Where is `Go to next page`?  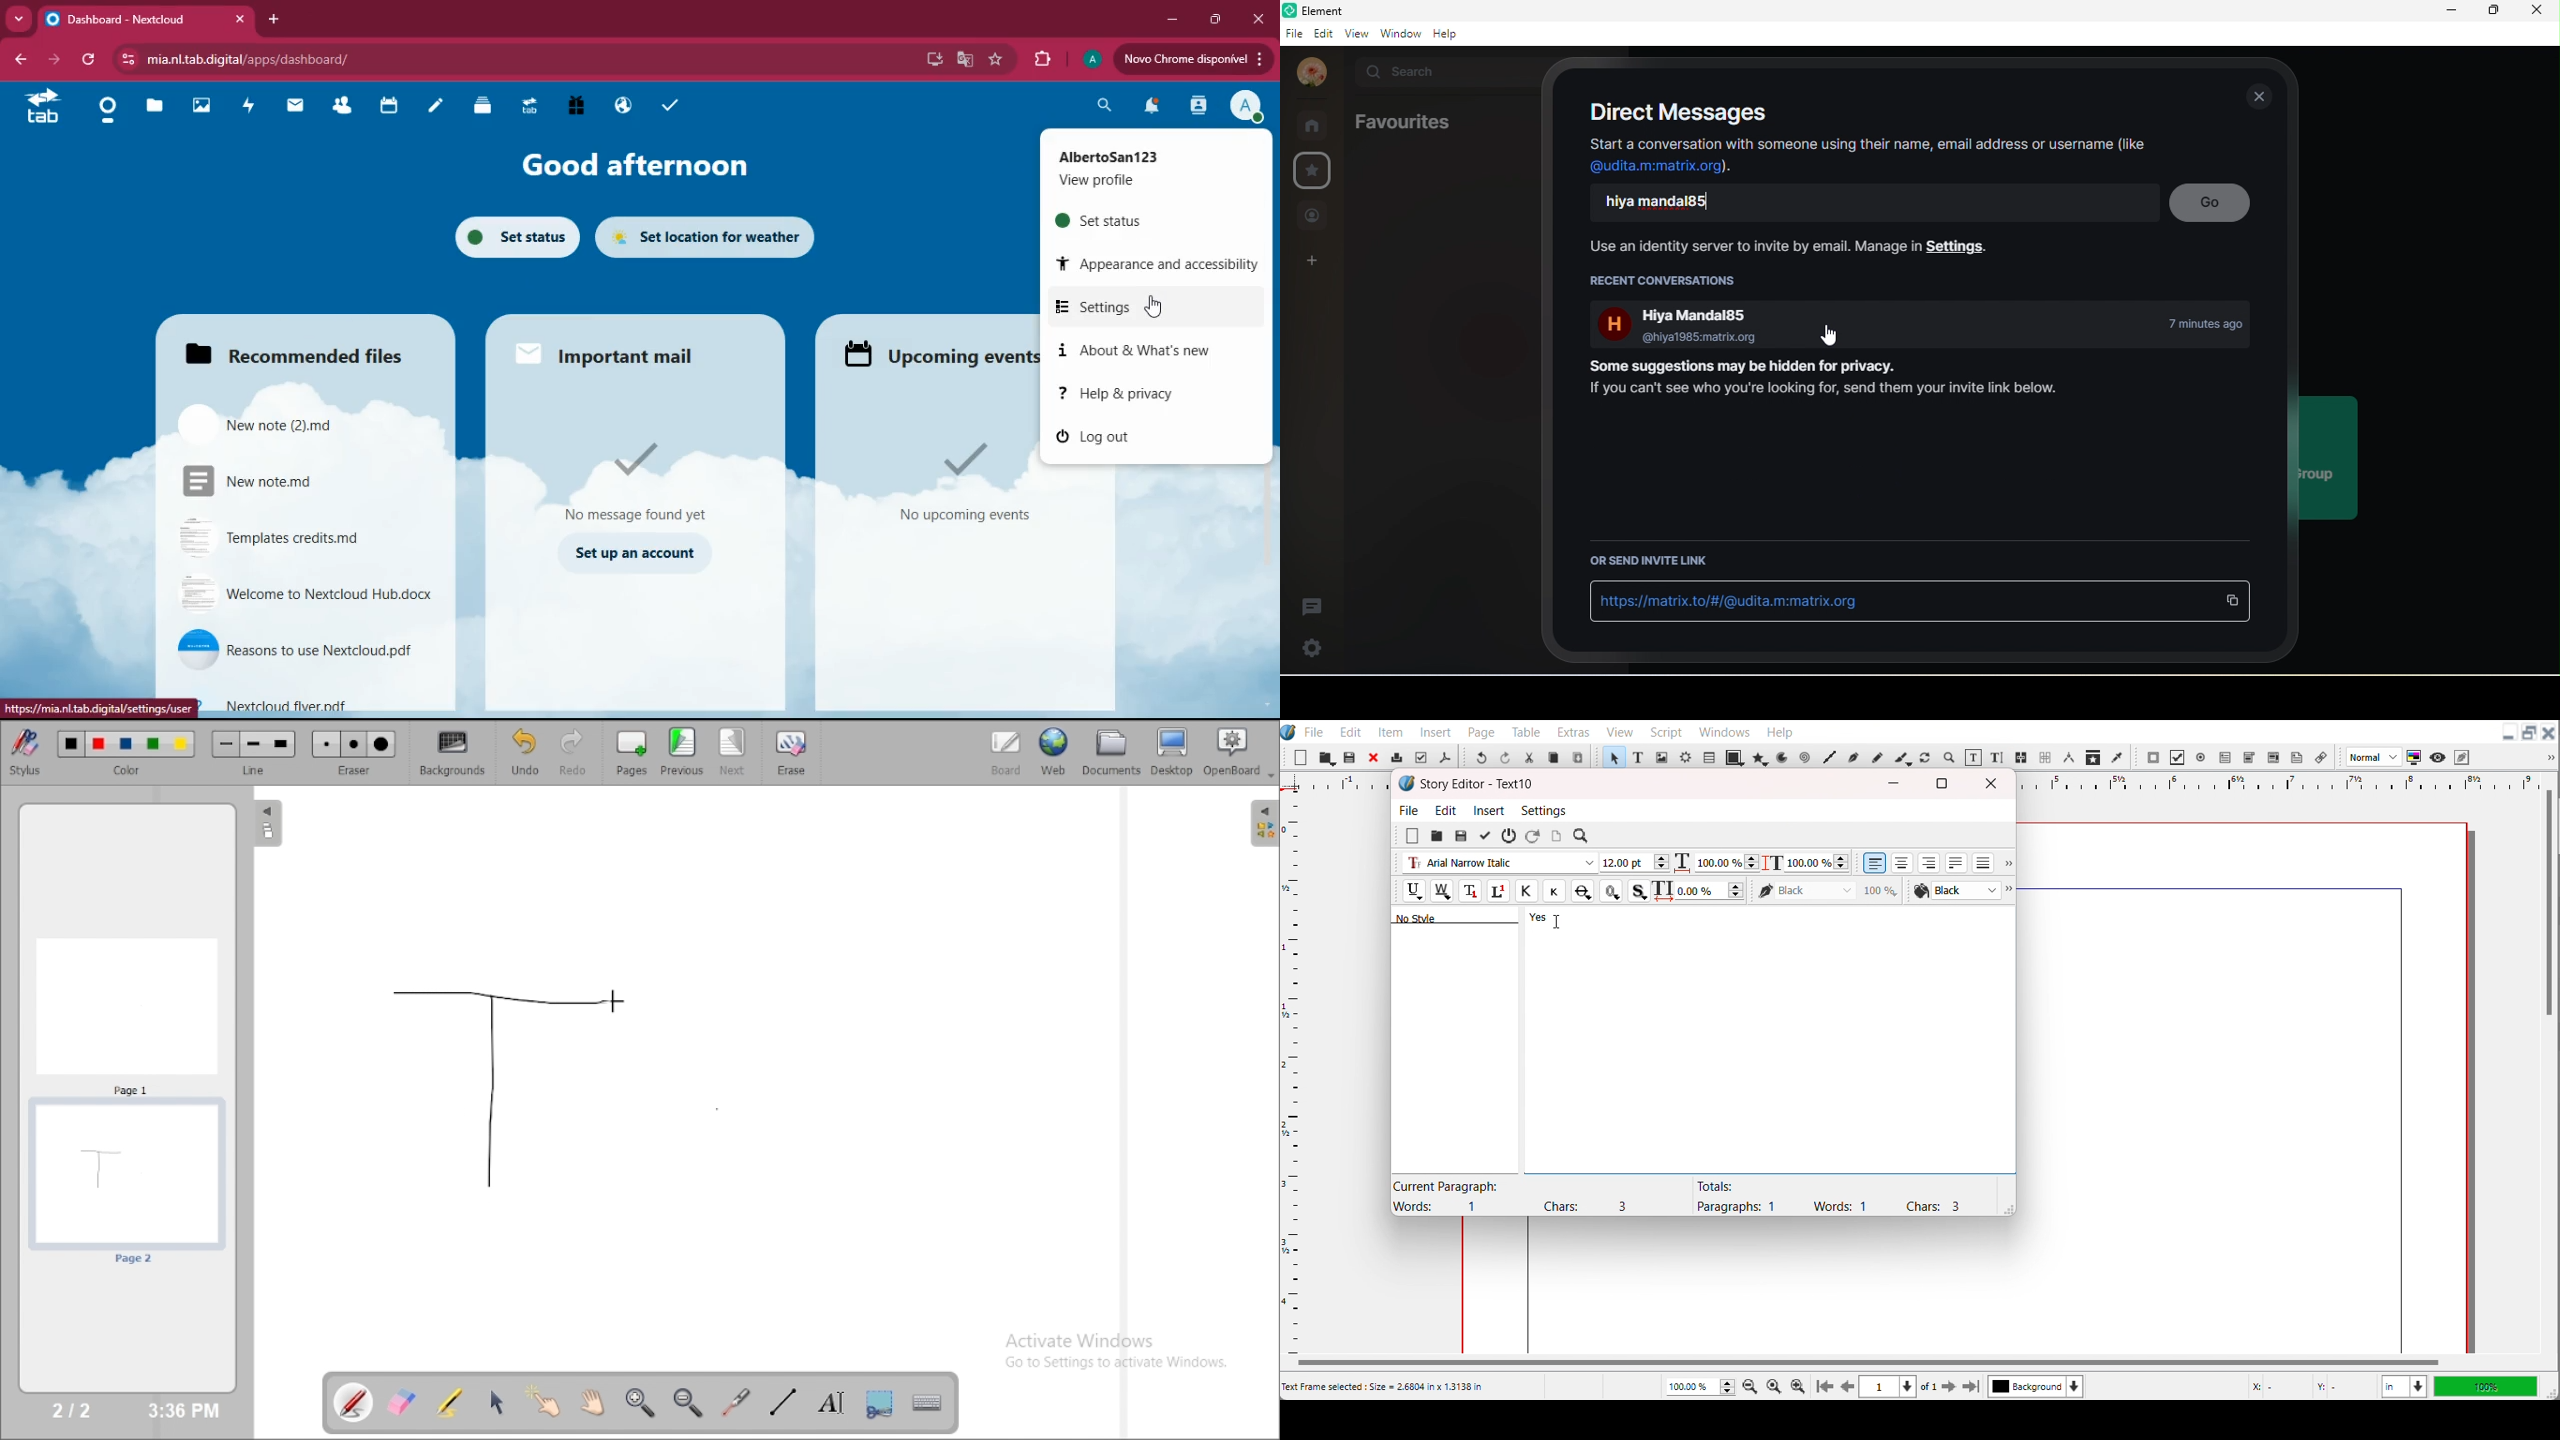 Go to next page is located at coordinates (1939, 1387).